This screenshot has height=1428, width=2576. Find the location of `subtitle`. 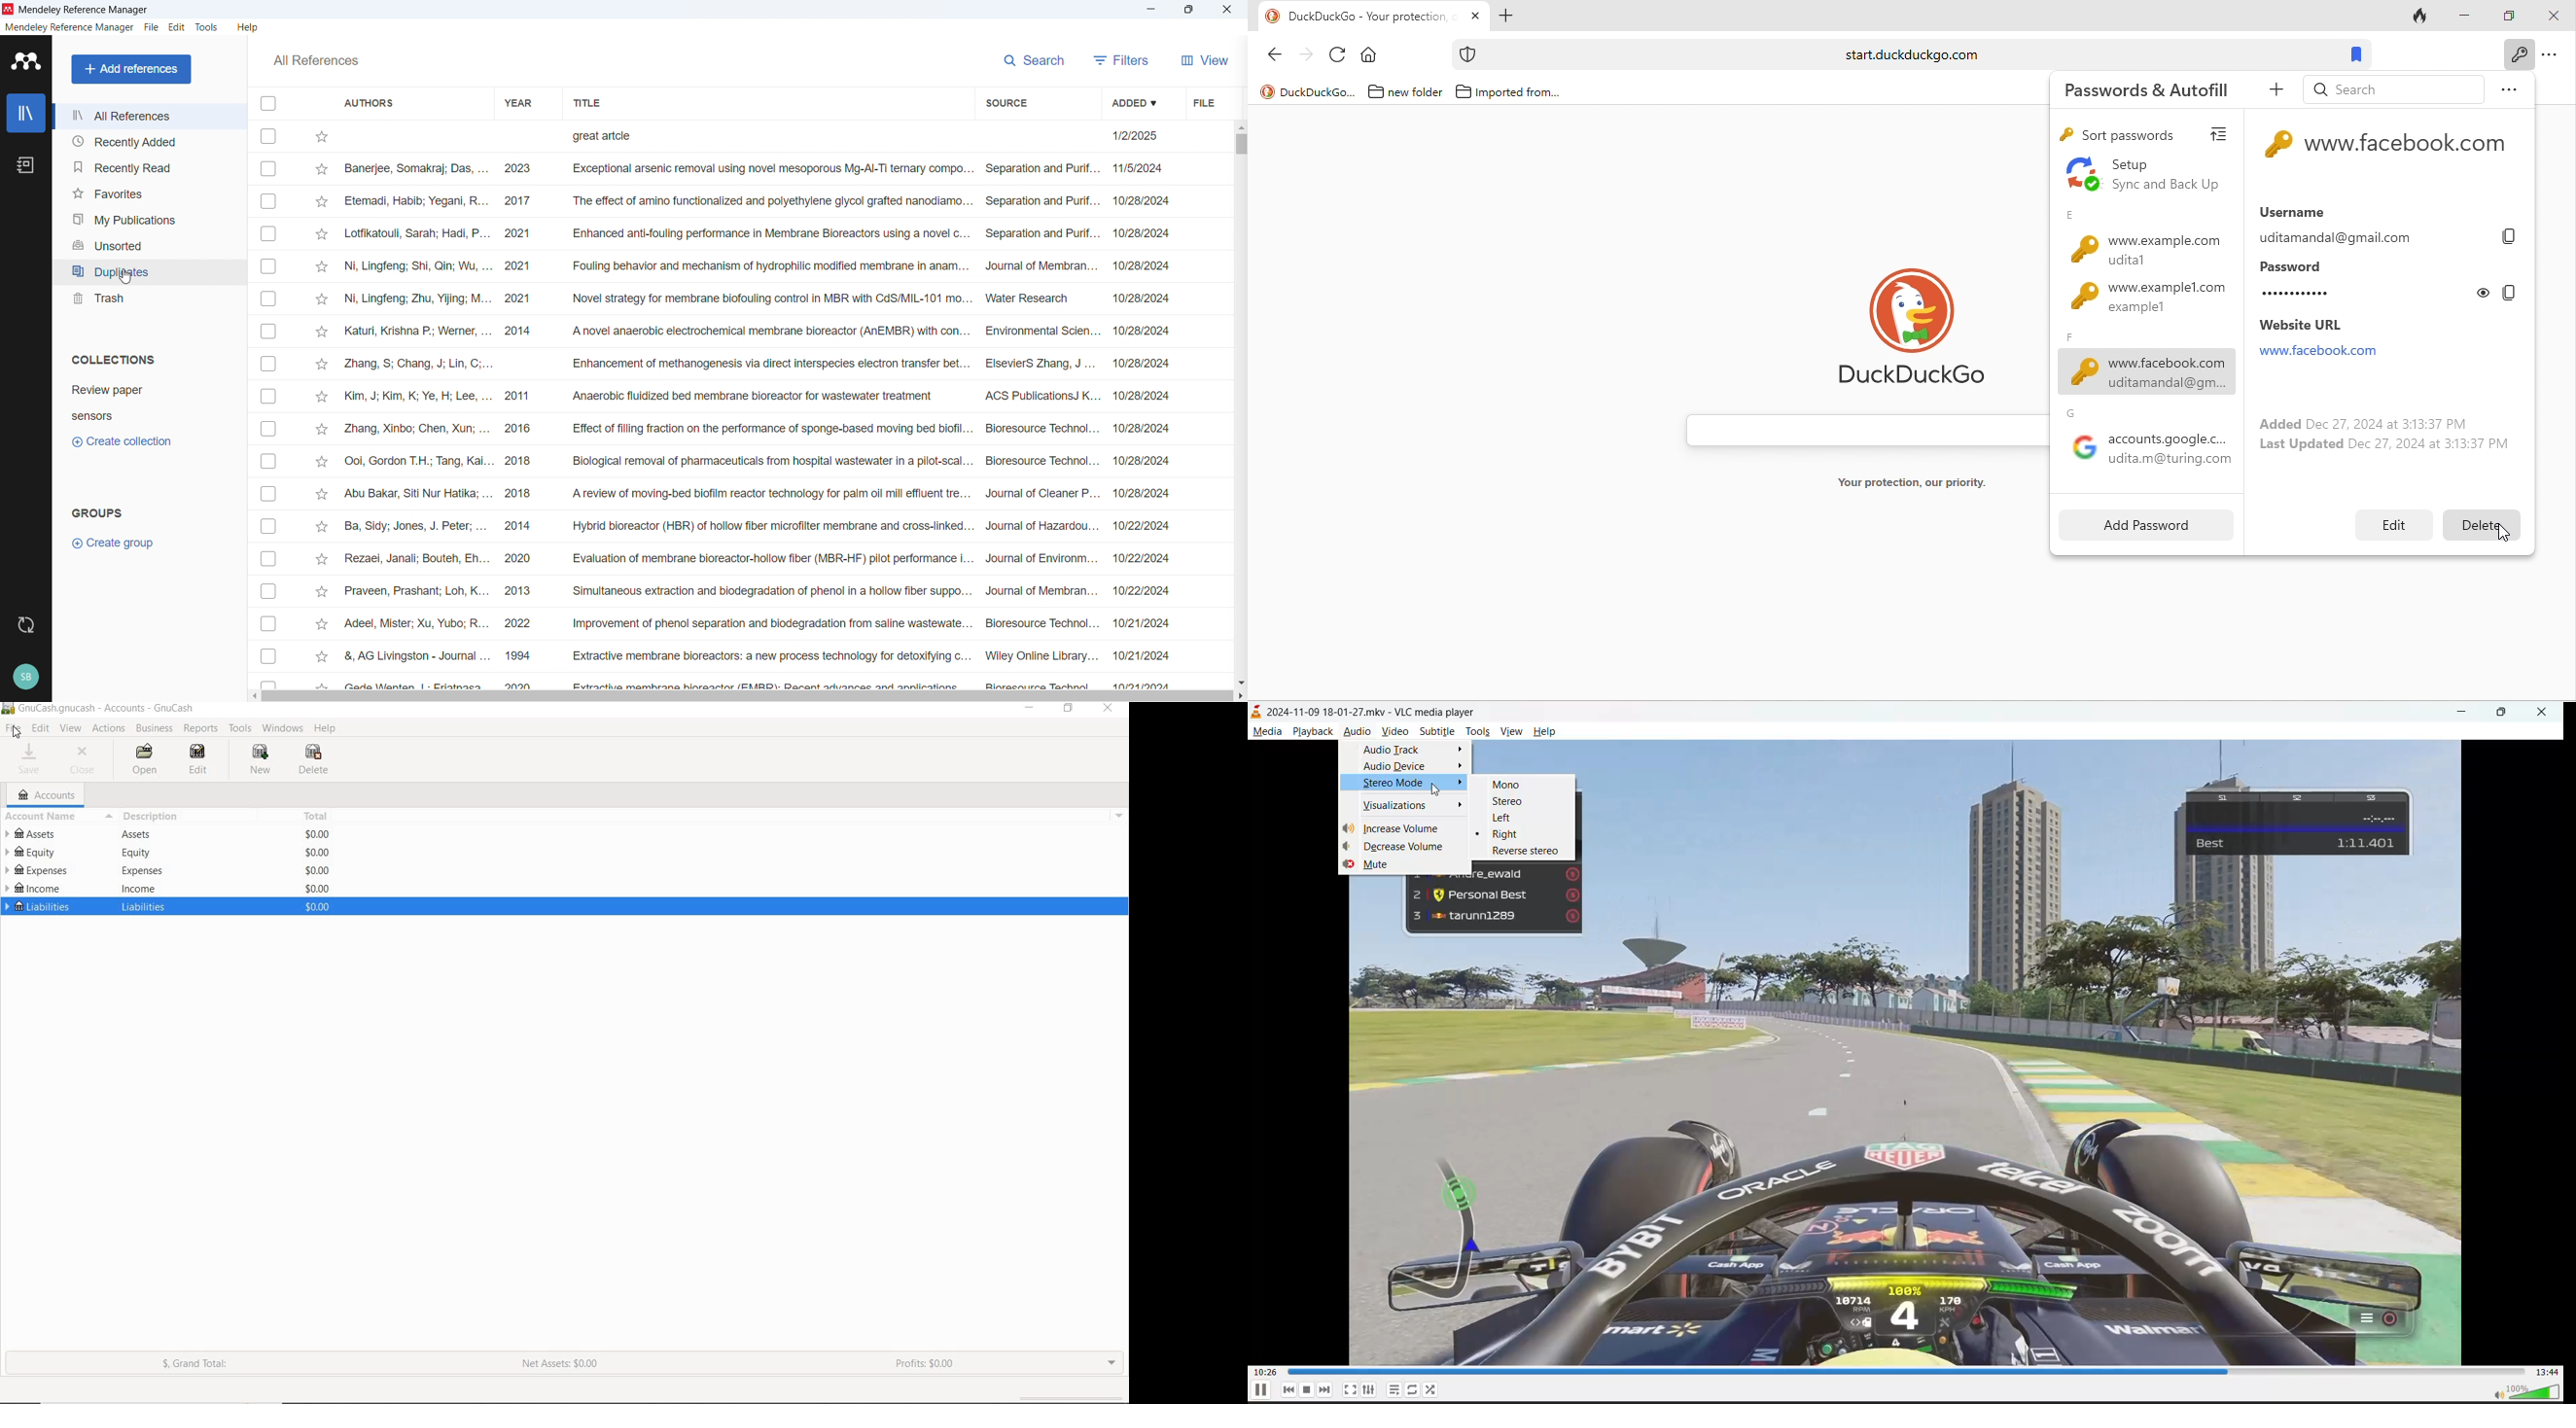

subtitle is located at coordinates (1438, 731).